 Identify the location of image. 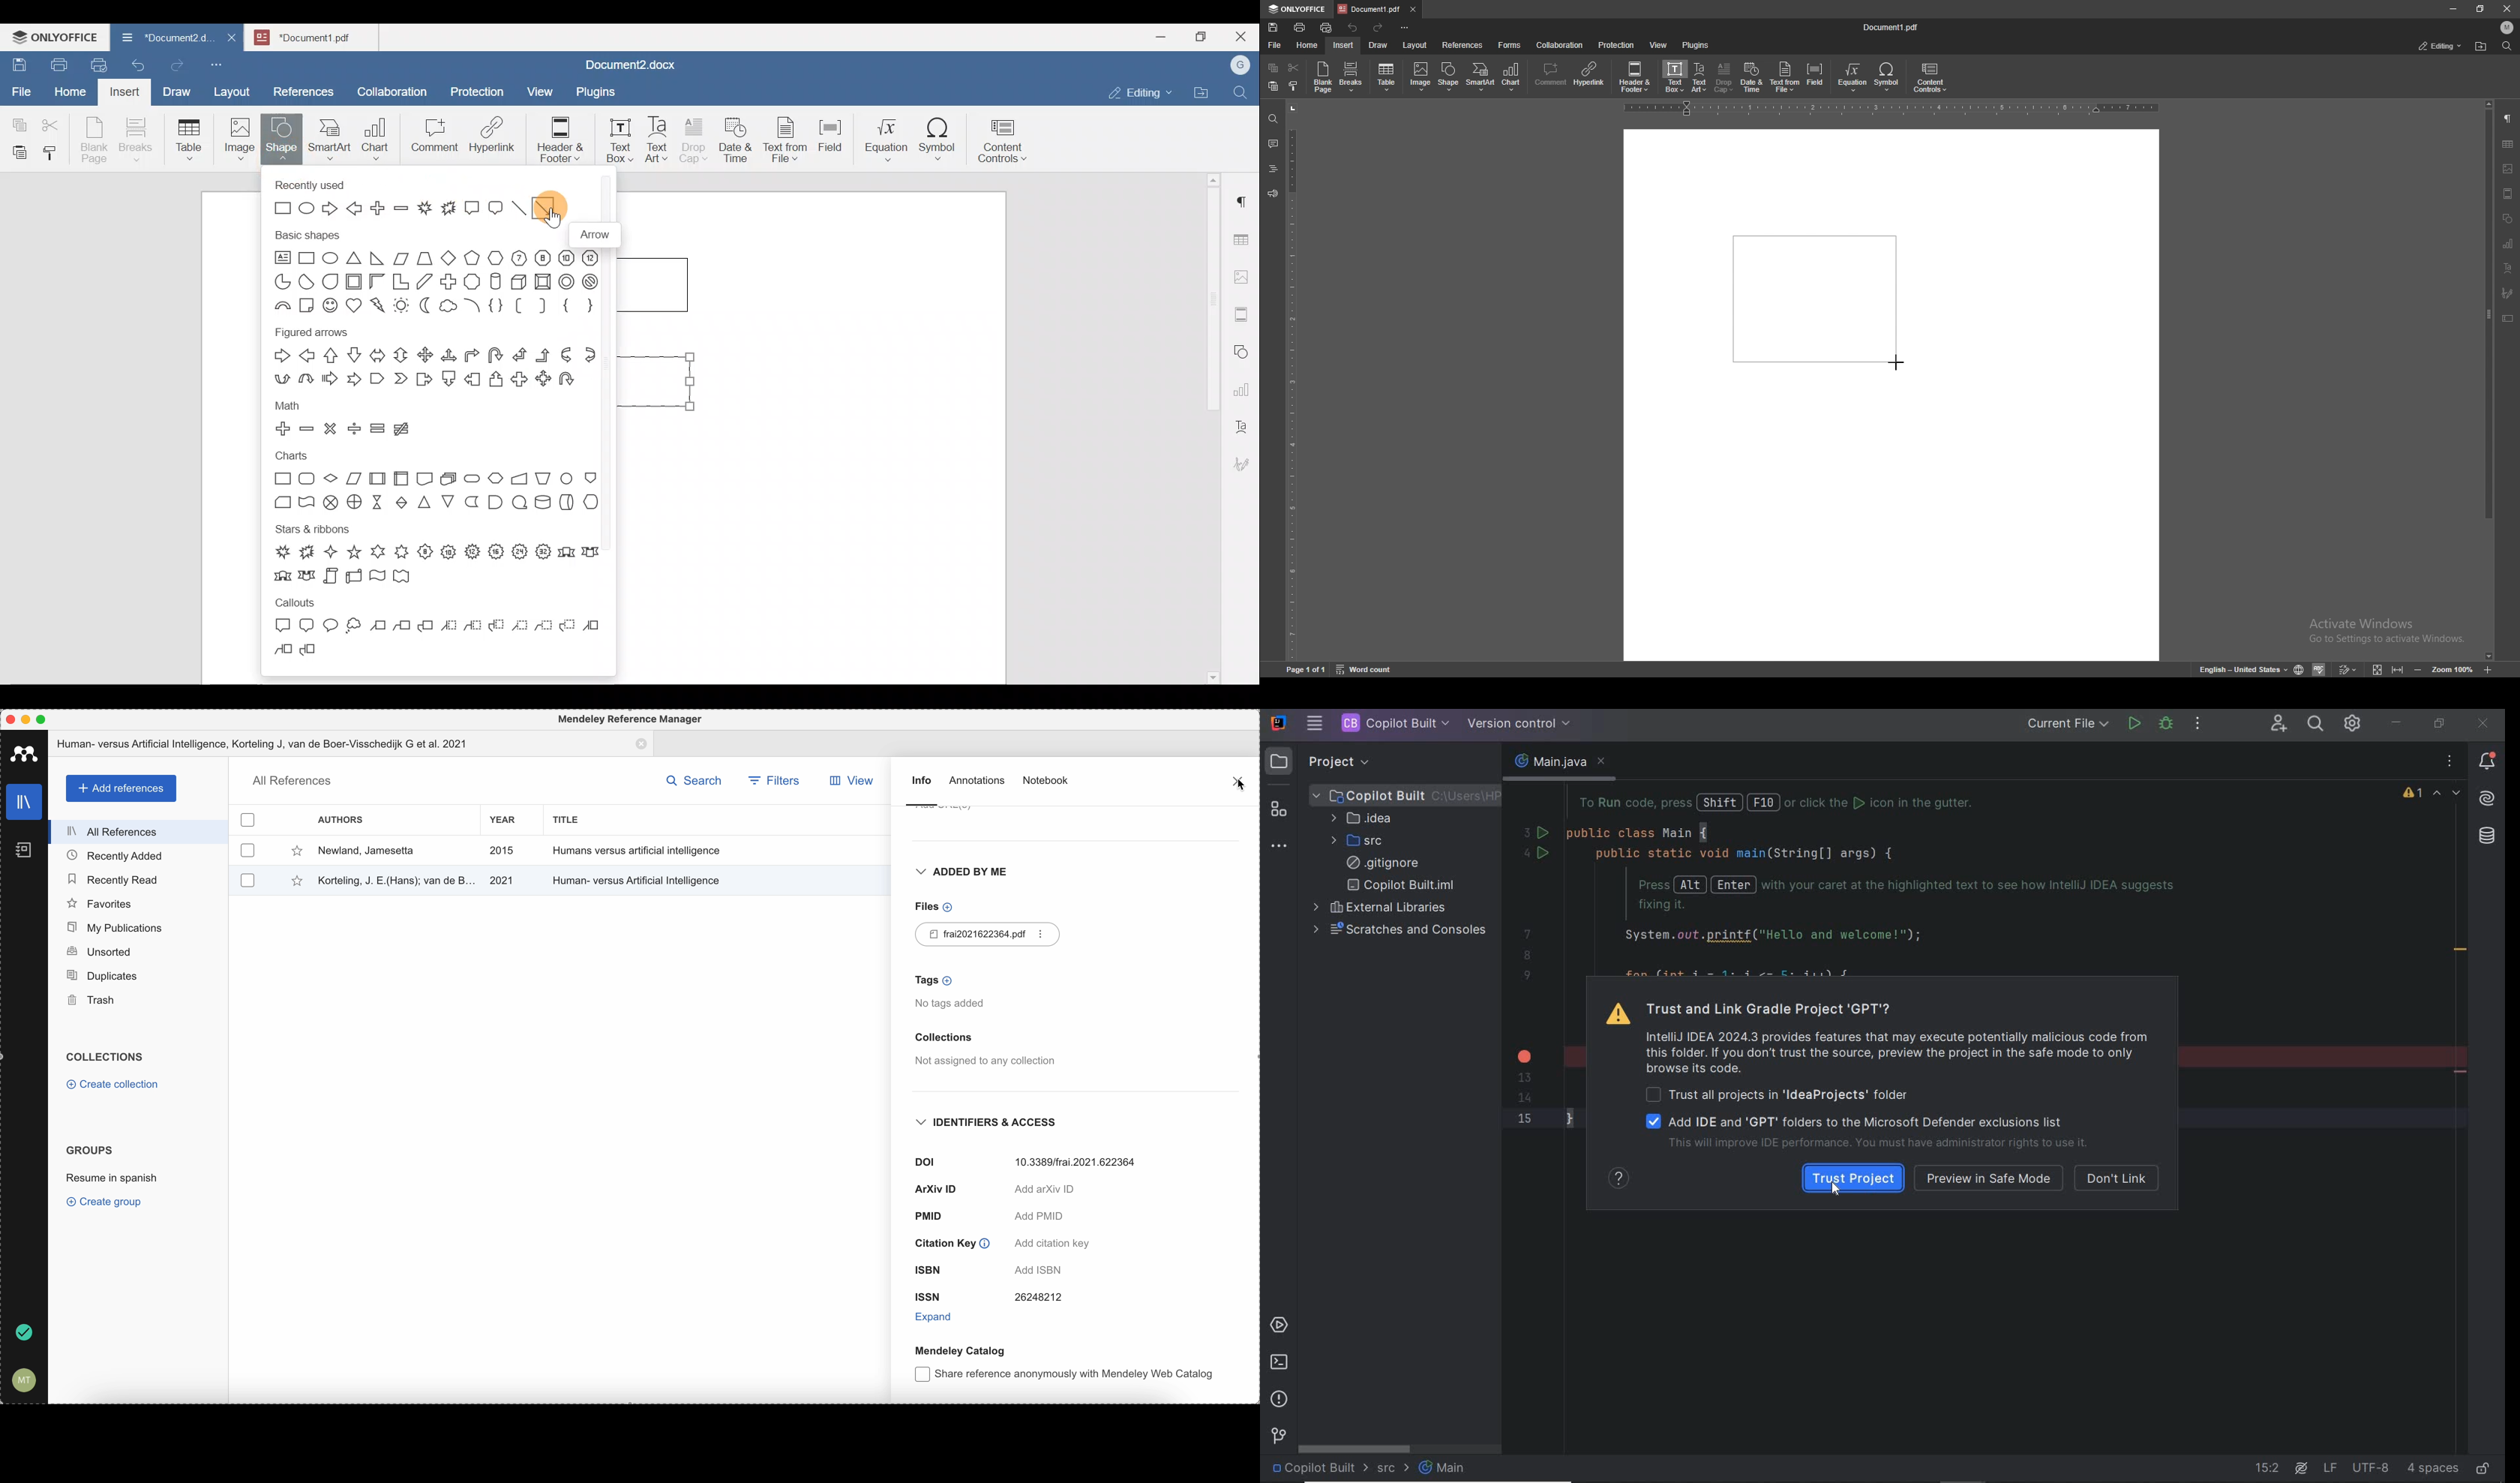
(1421, 76).